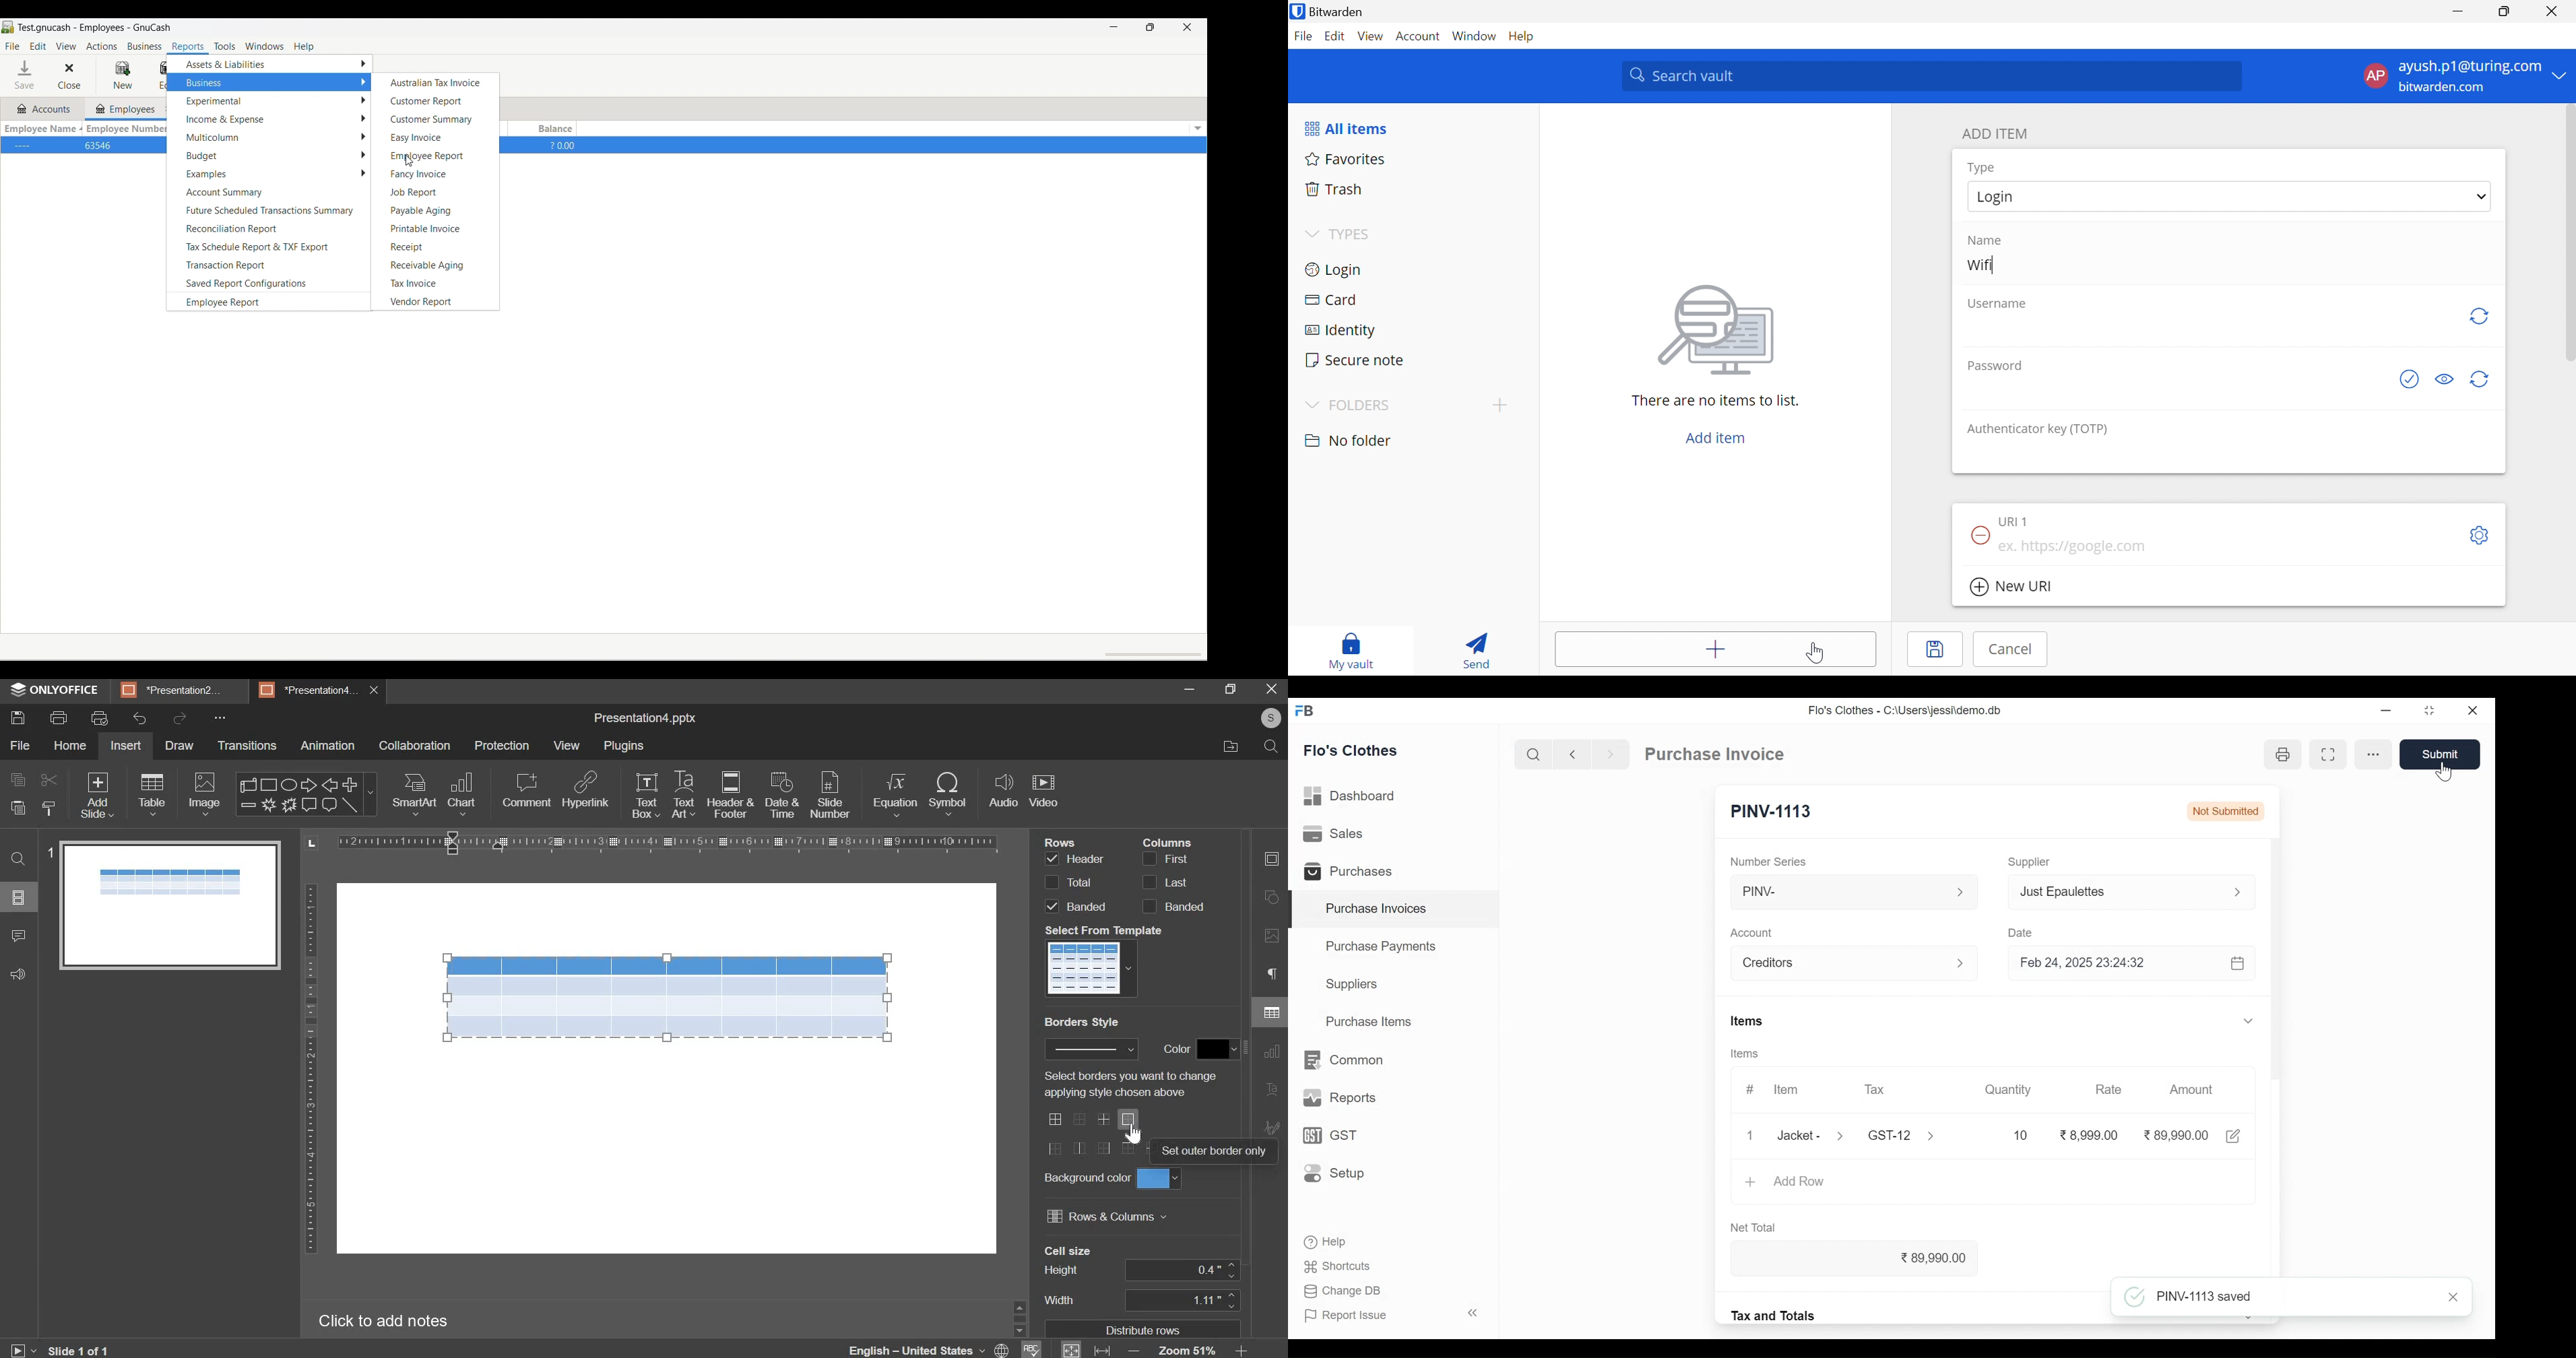 The image size is (2576, 1372). What do you see at coordinates (1979, 535) in the screenshot?
I see `Remove` at bounding box center [1979, 535].